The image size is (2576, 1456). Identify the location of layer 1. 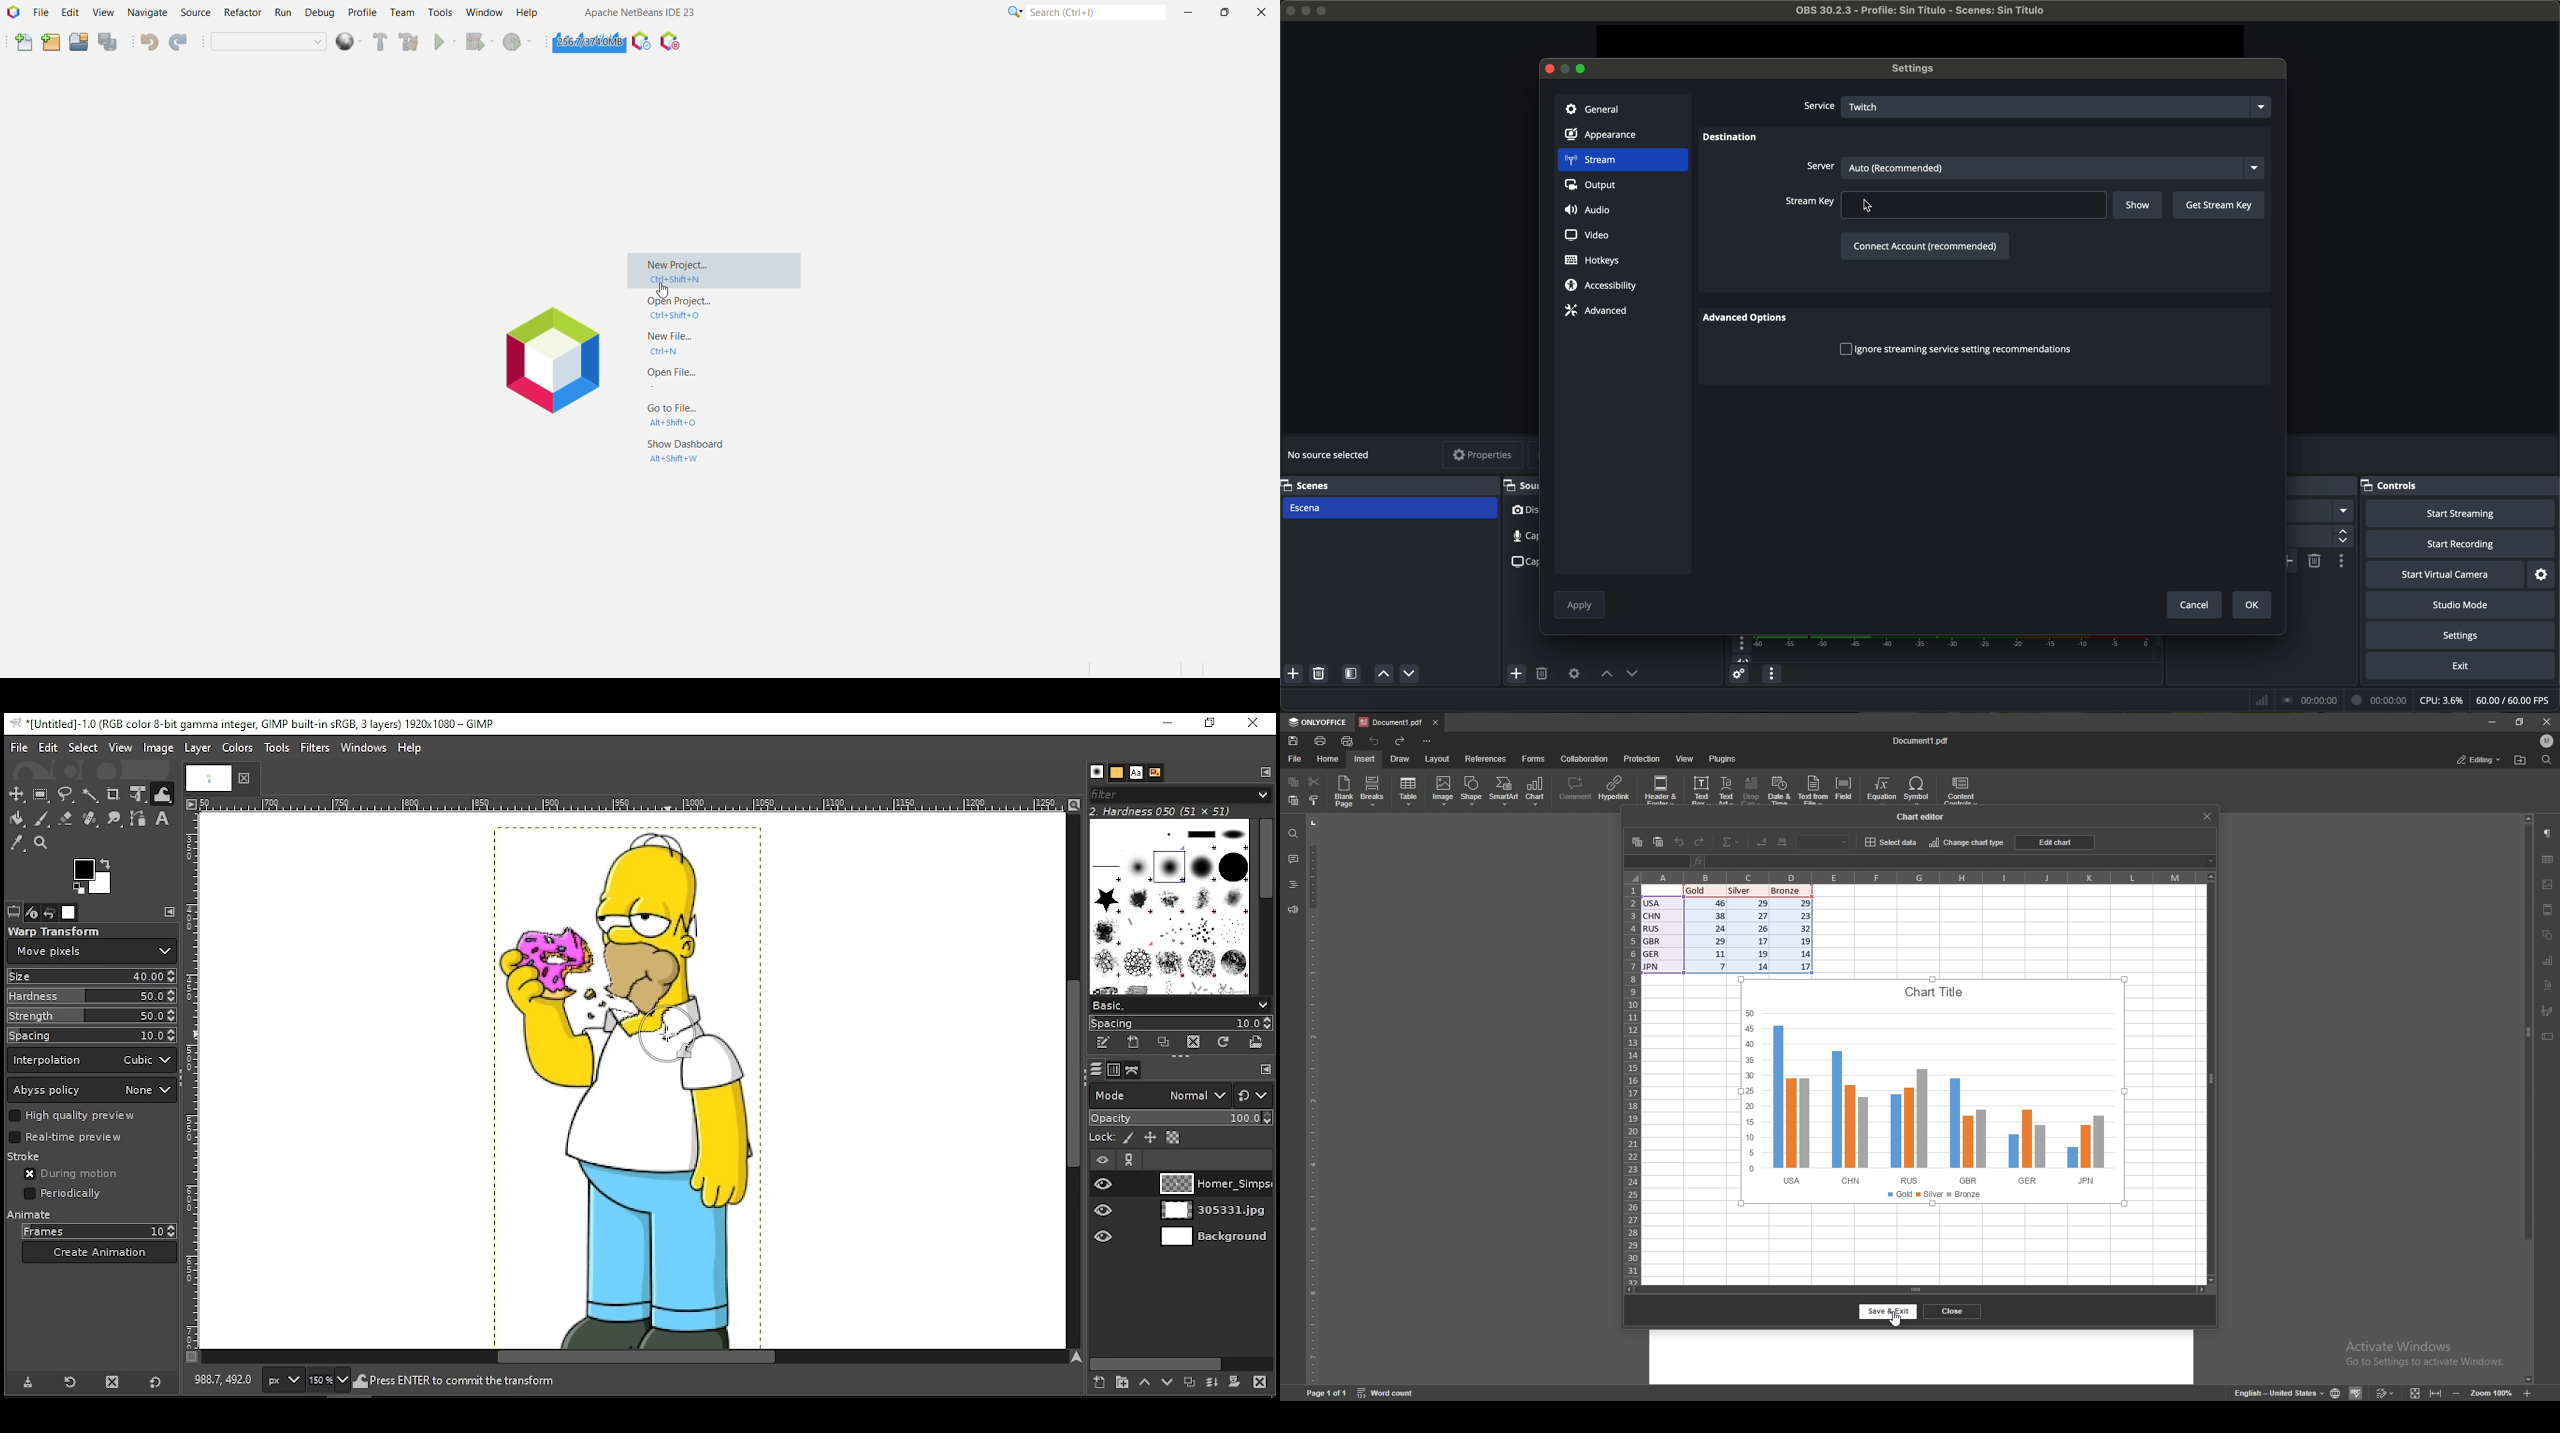
(1214, 1184).